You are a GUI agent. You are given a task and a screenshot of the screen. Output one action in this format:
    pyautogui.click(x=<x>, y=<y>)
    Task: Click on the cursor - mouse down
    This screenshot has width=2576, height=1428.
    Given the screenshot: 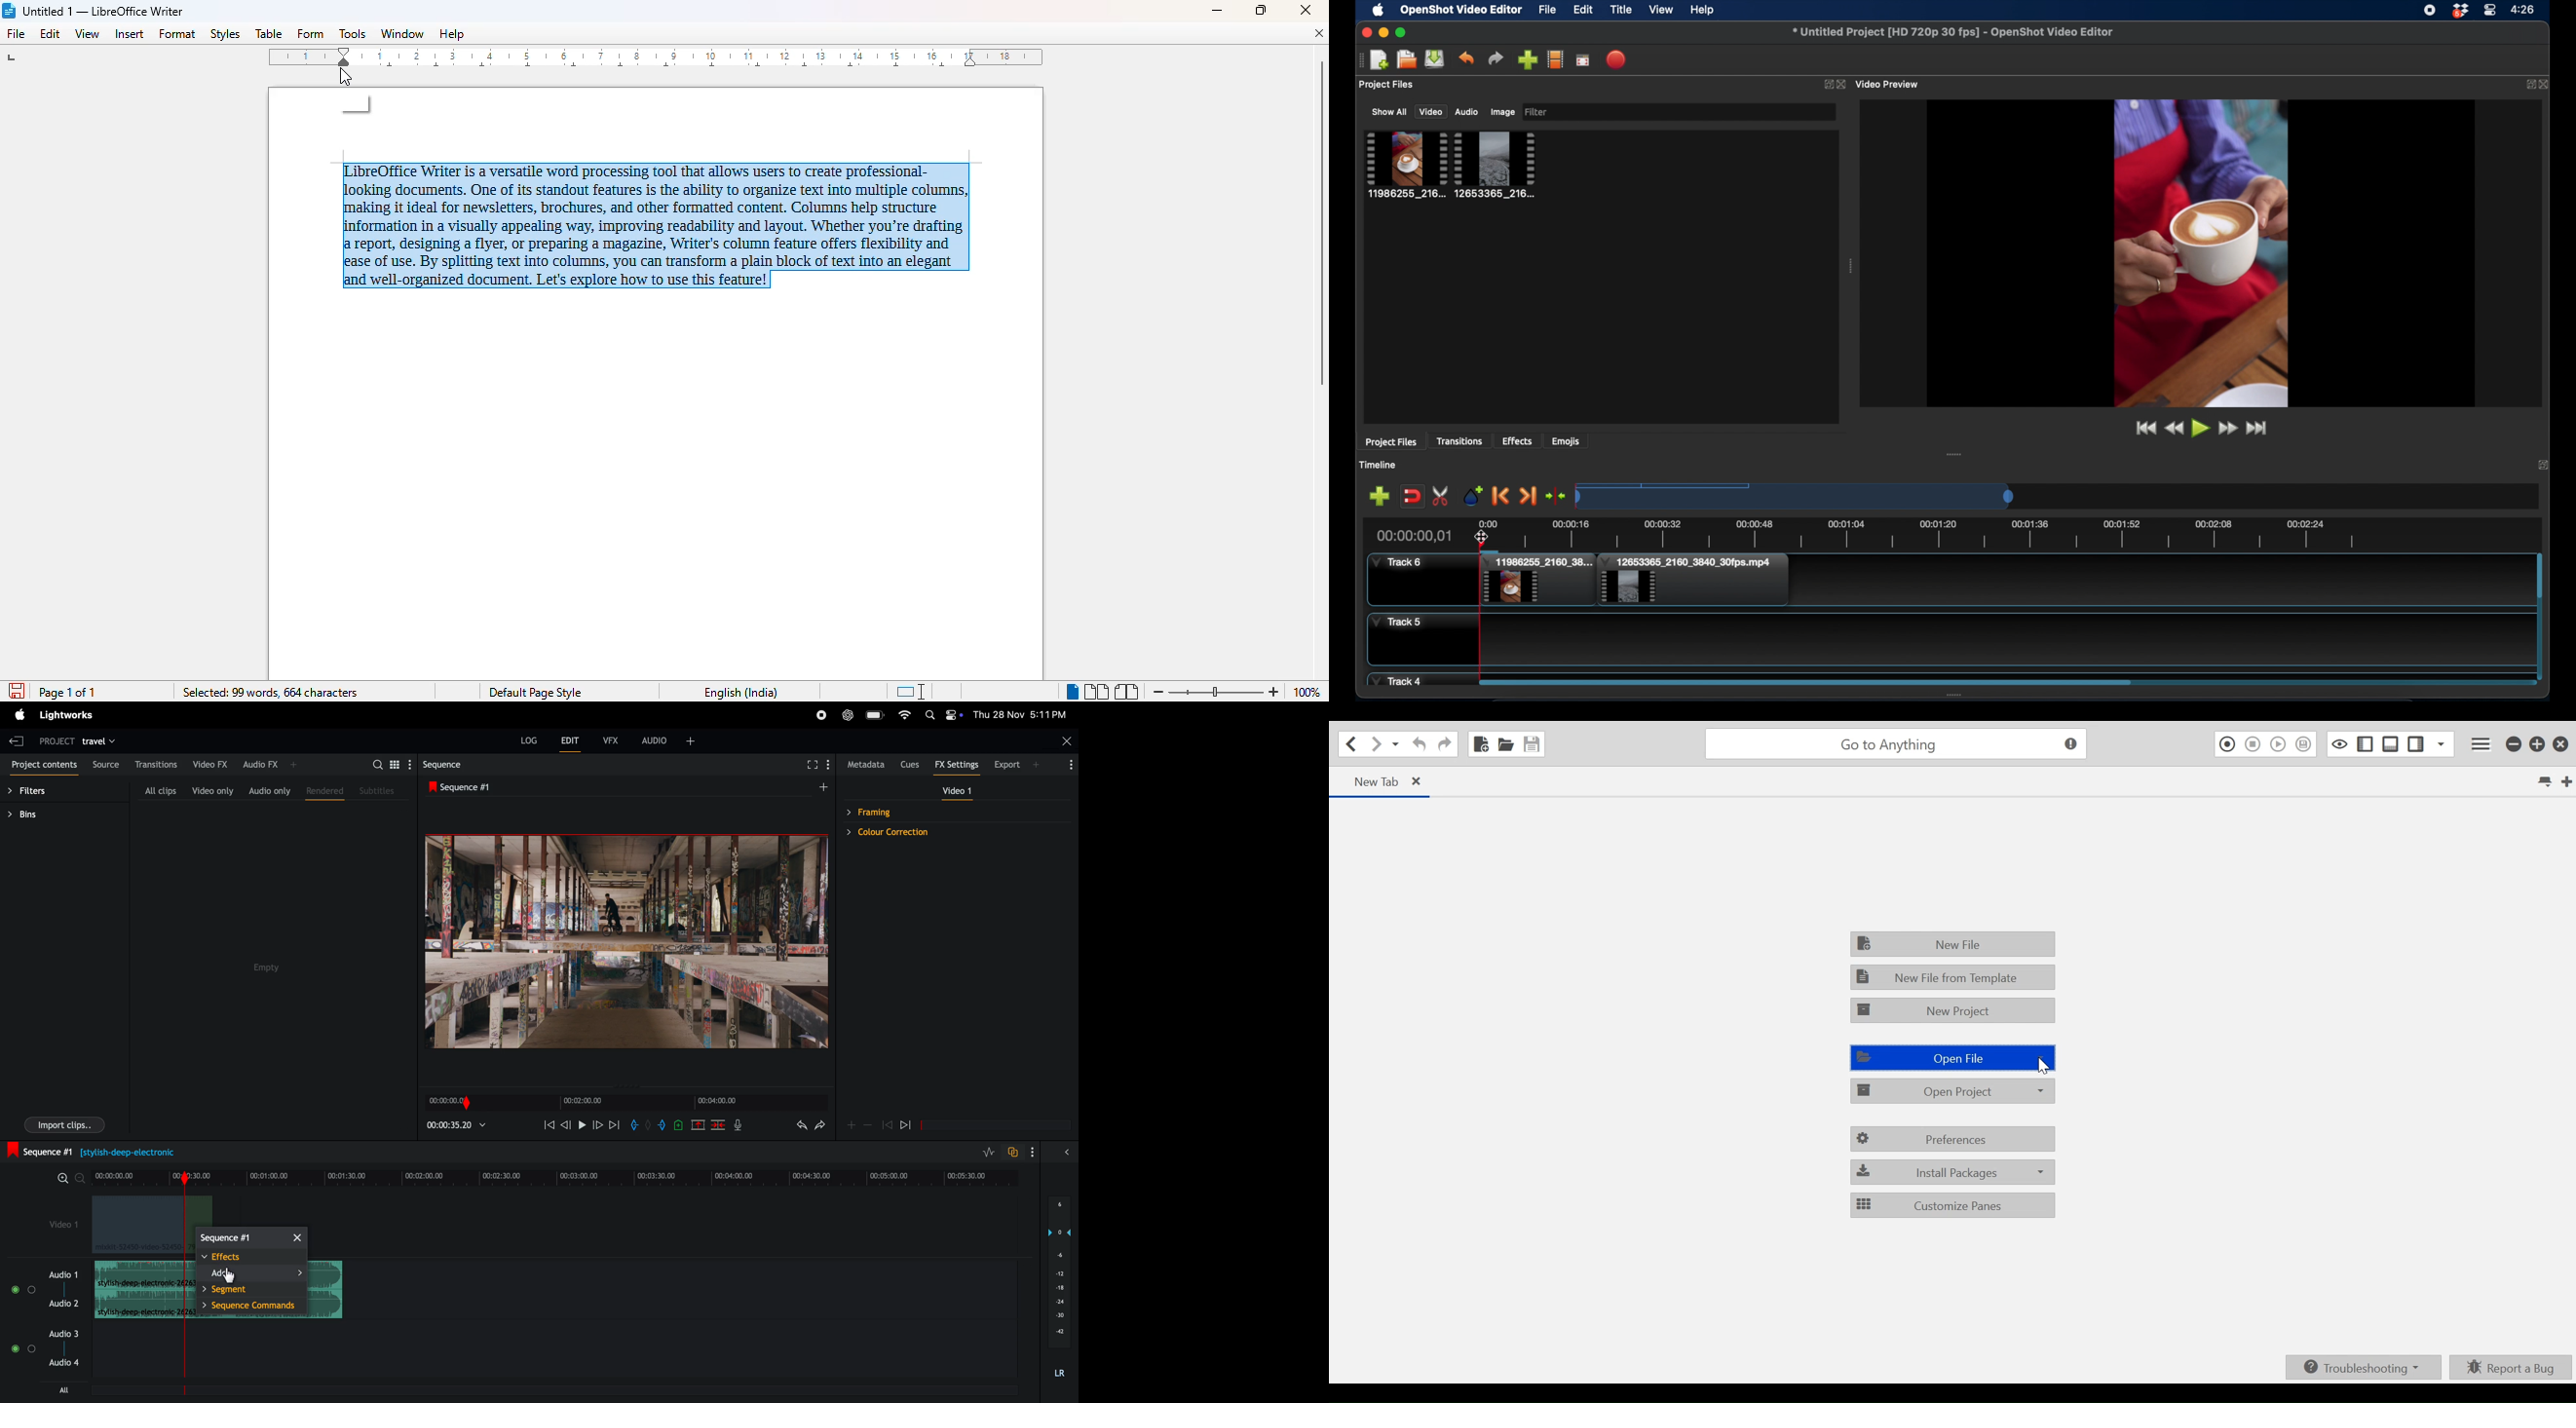 What is the action you would take?
    pyautogui.click(x=345, y=77)
    